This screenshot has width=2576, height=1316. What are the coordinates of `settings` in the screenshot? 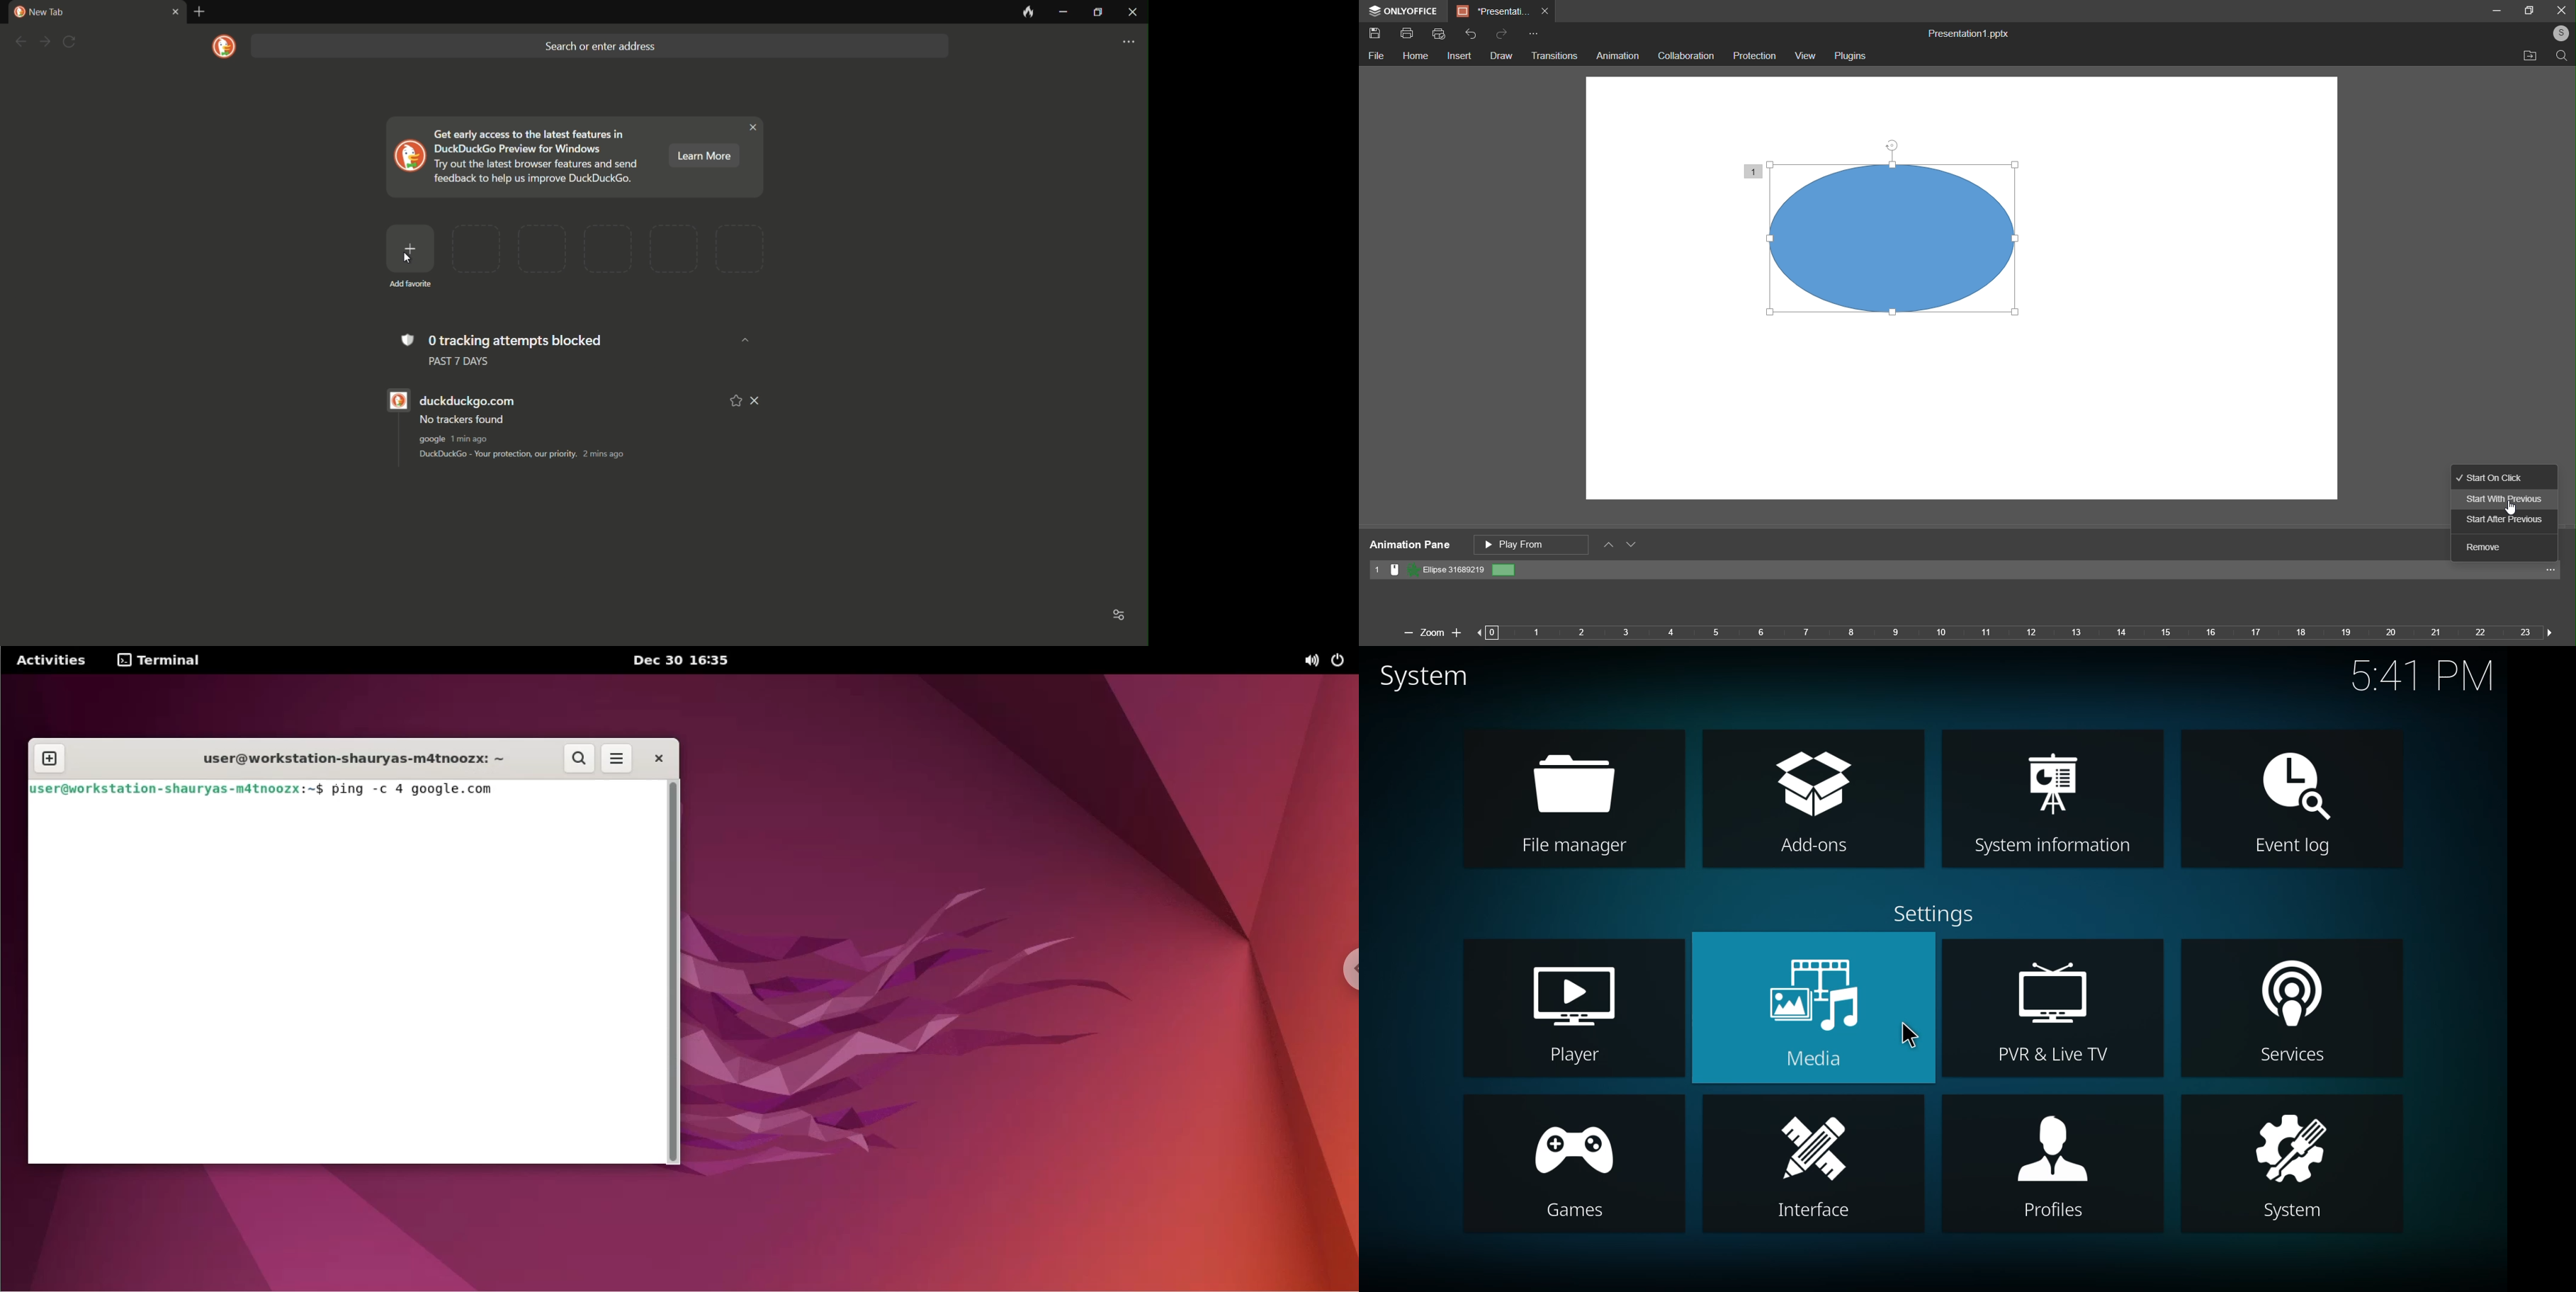 It's located at (1128, 42).